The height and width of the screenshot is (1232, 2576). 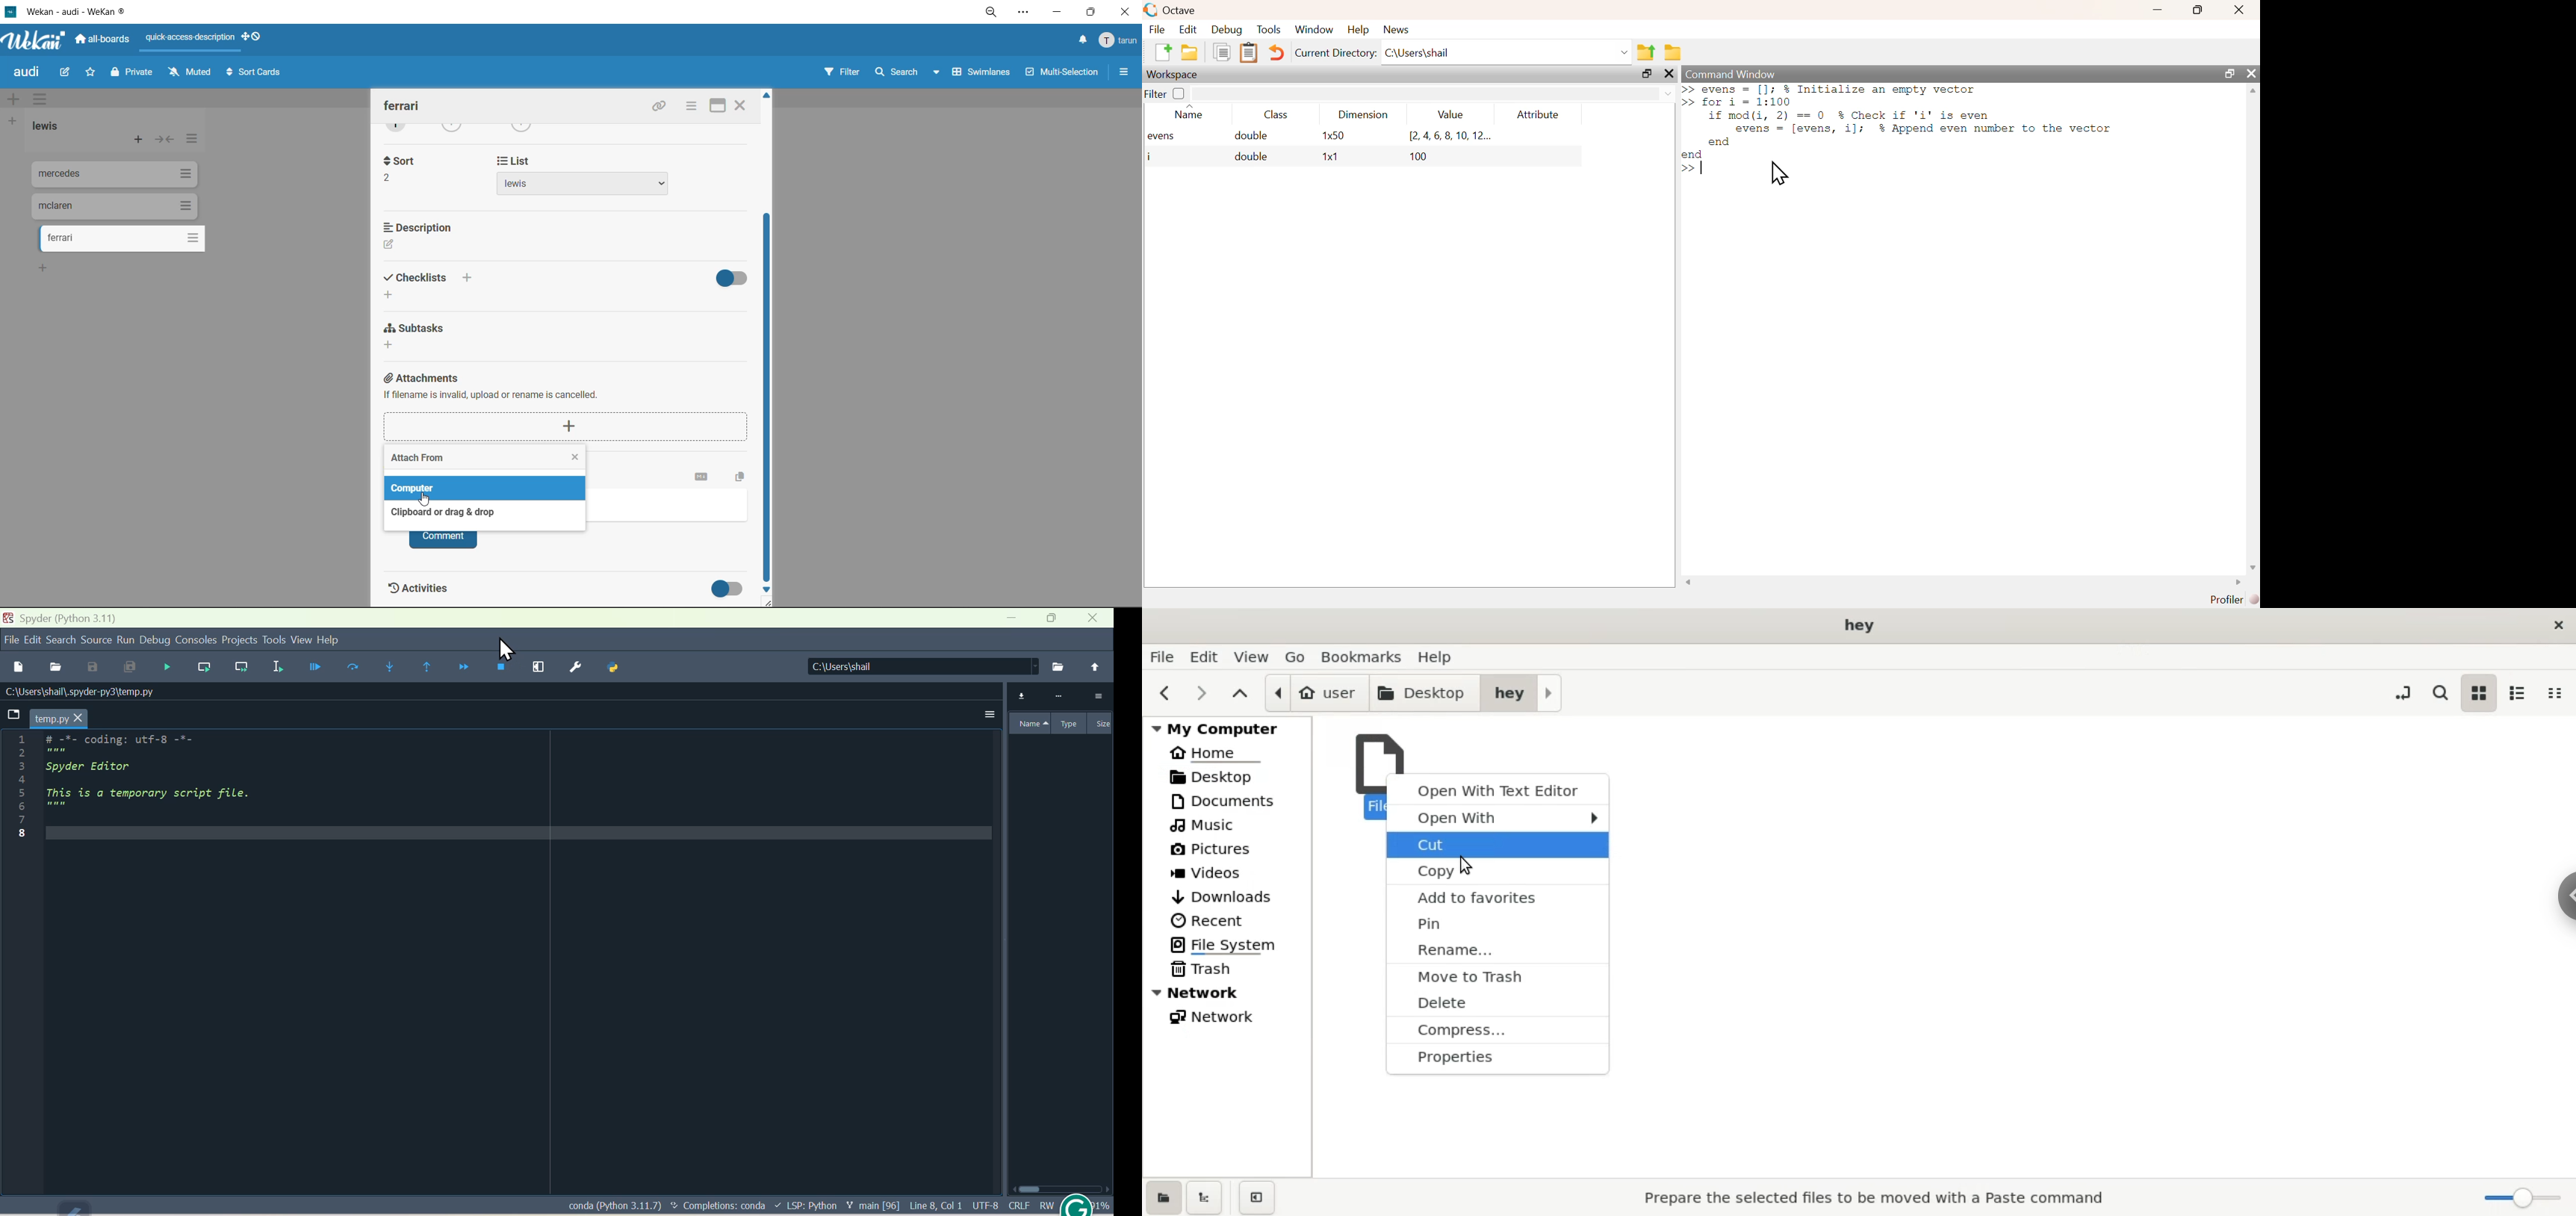 What do you see at coordinates (239, 666) in the screenshot?
I see `Run current line and go to the next one` at bounding box center [239, 666].